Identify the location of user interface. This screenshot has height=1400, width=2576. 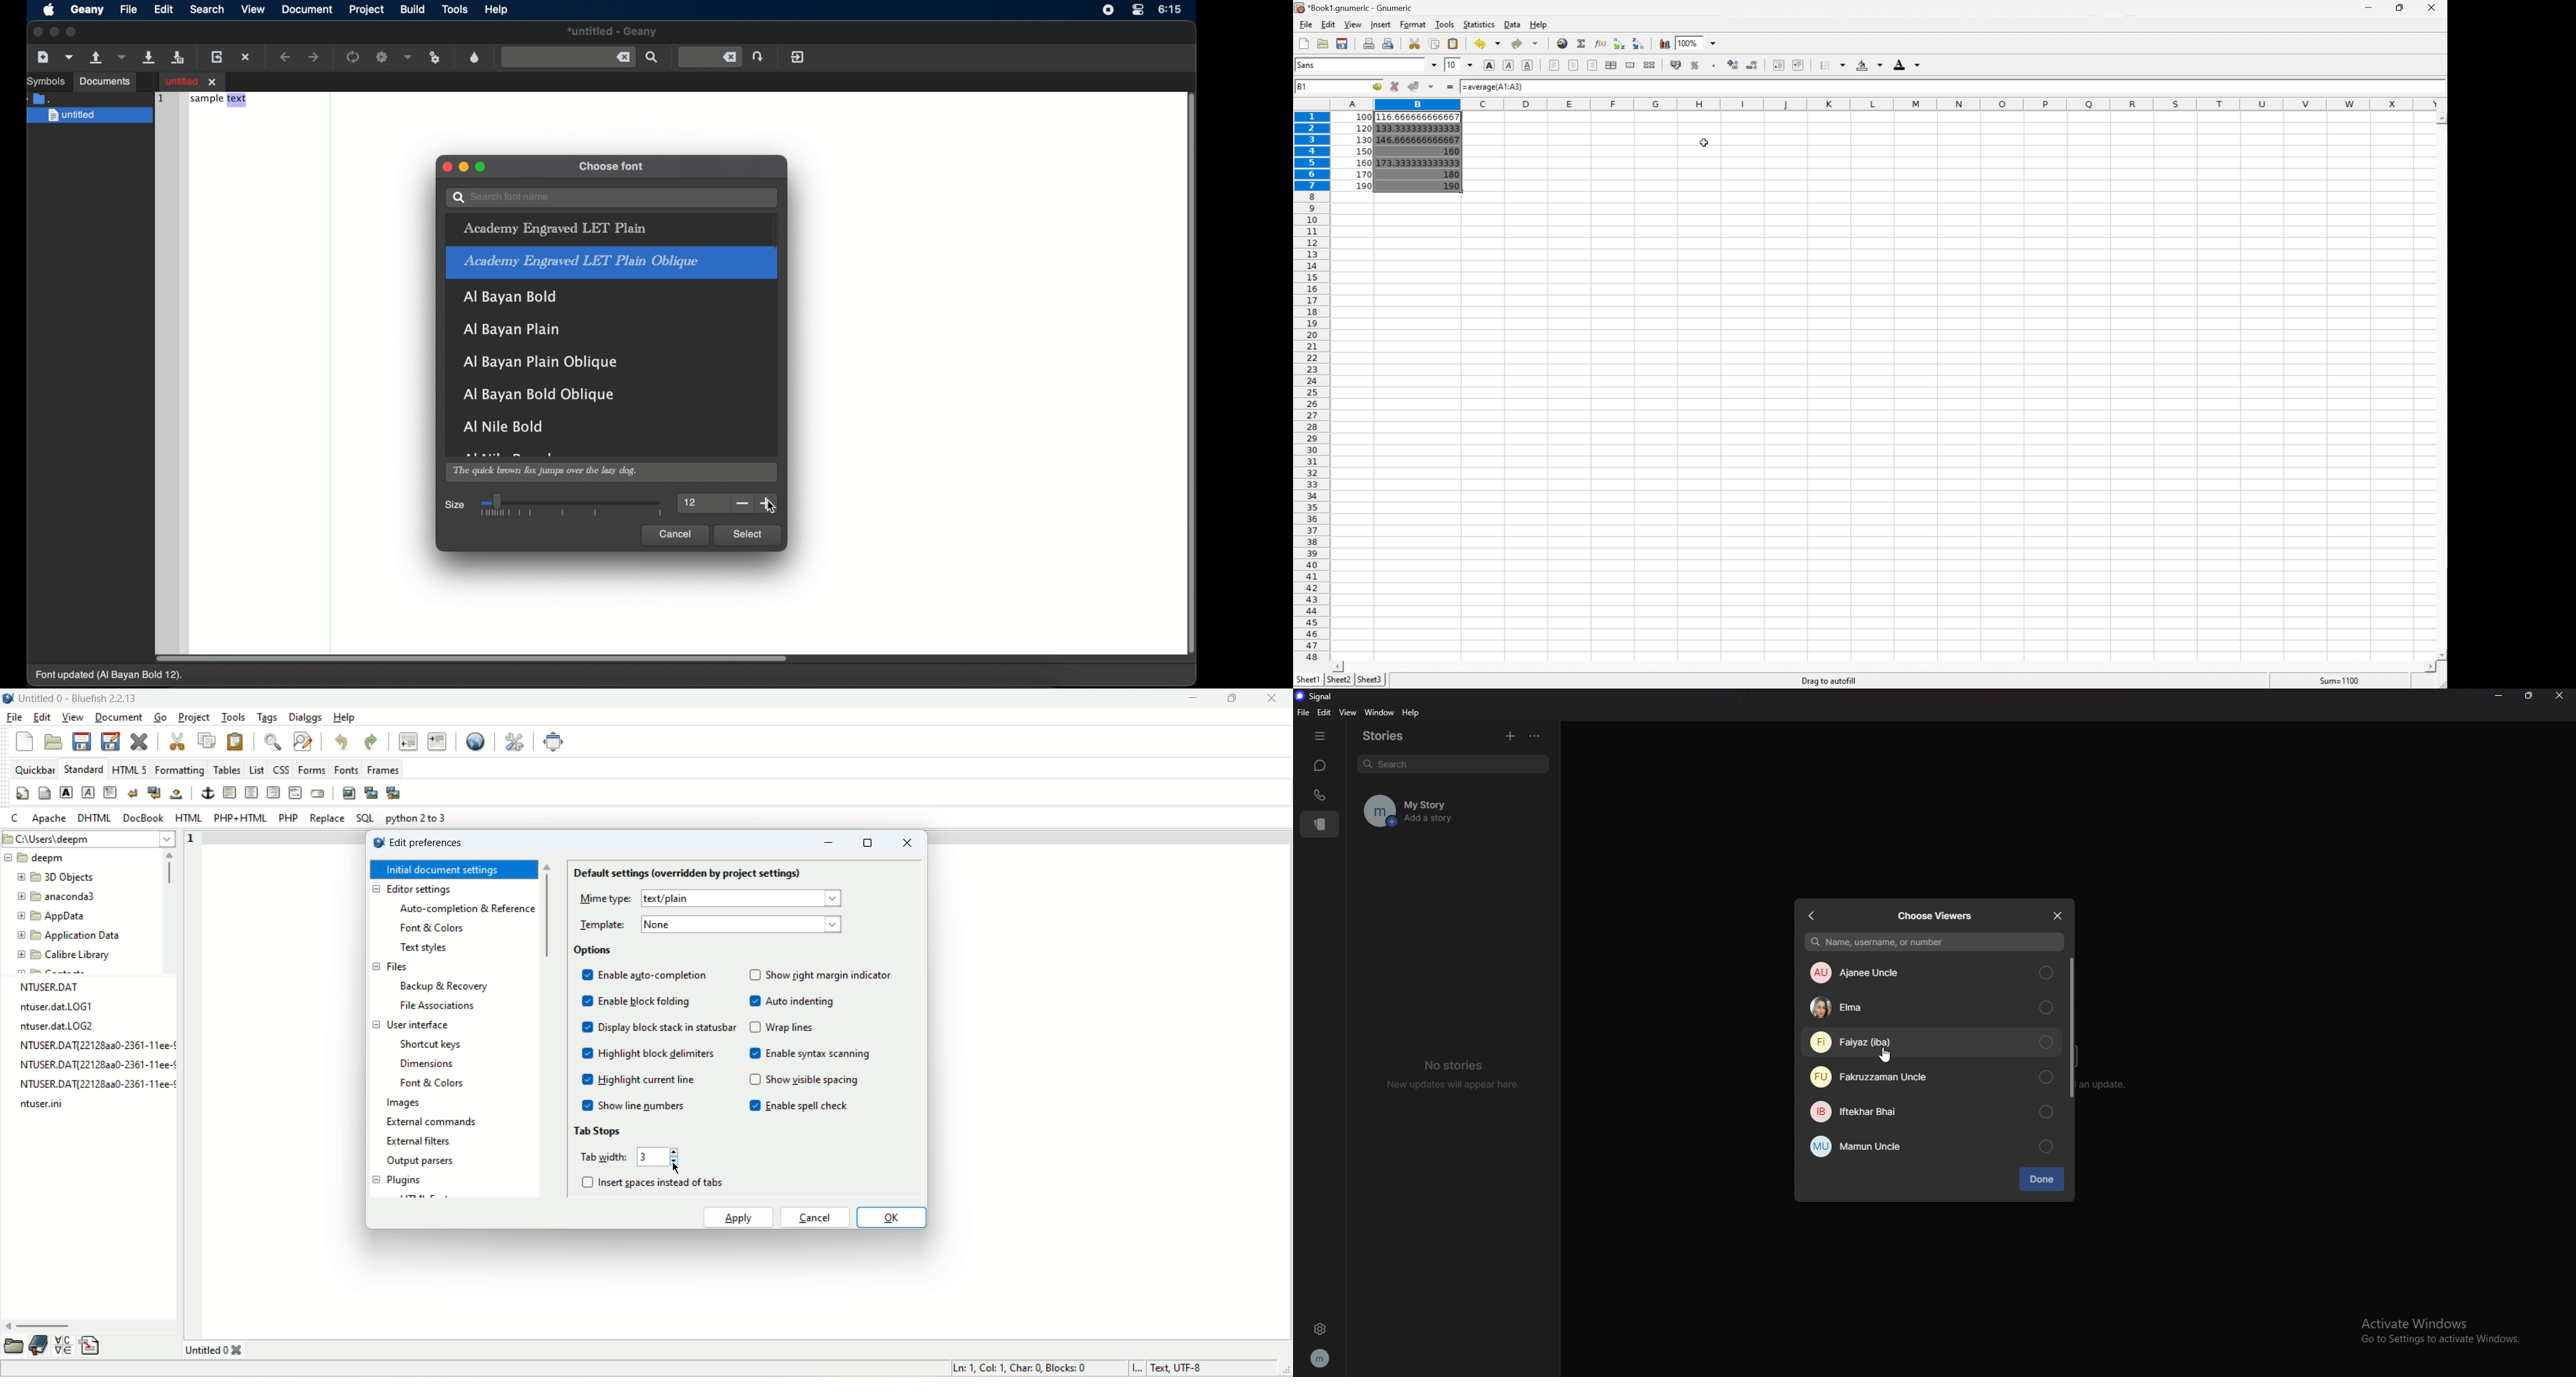
(409, 1024).